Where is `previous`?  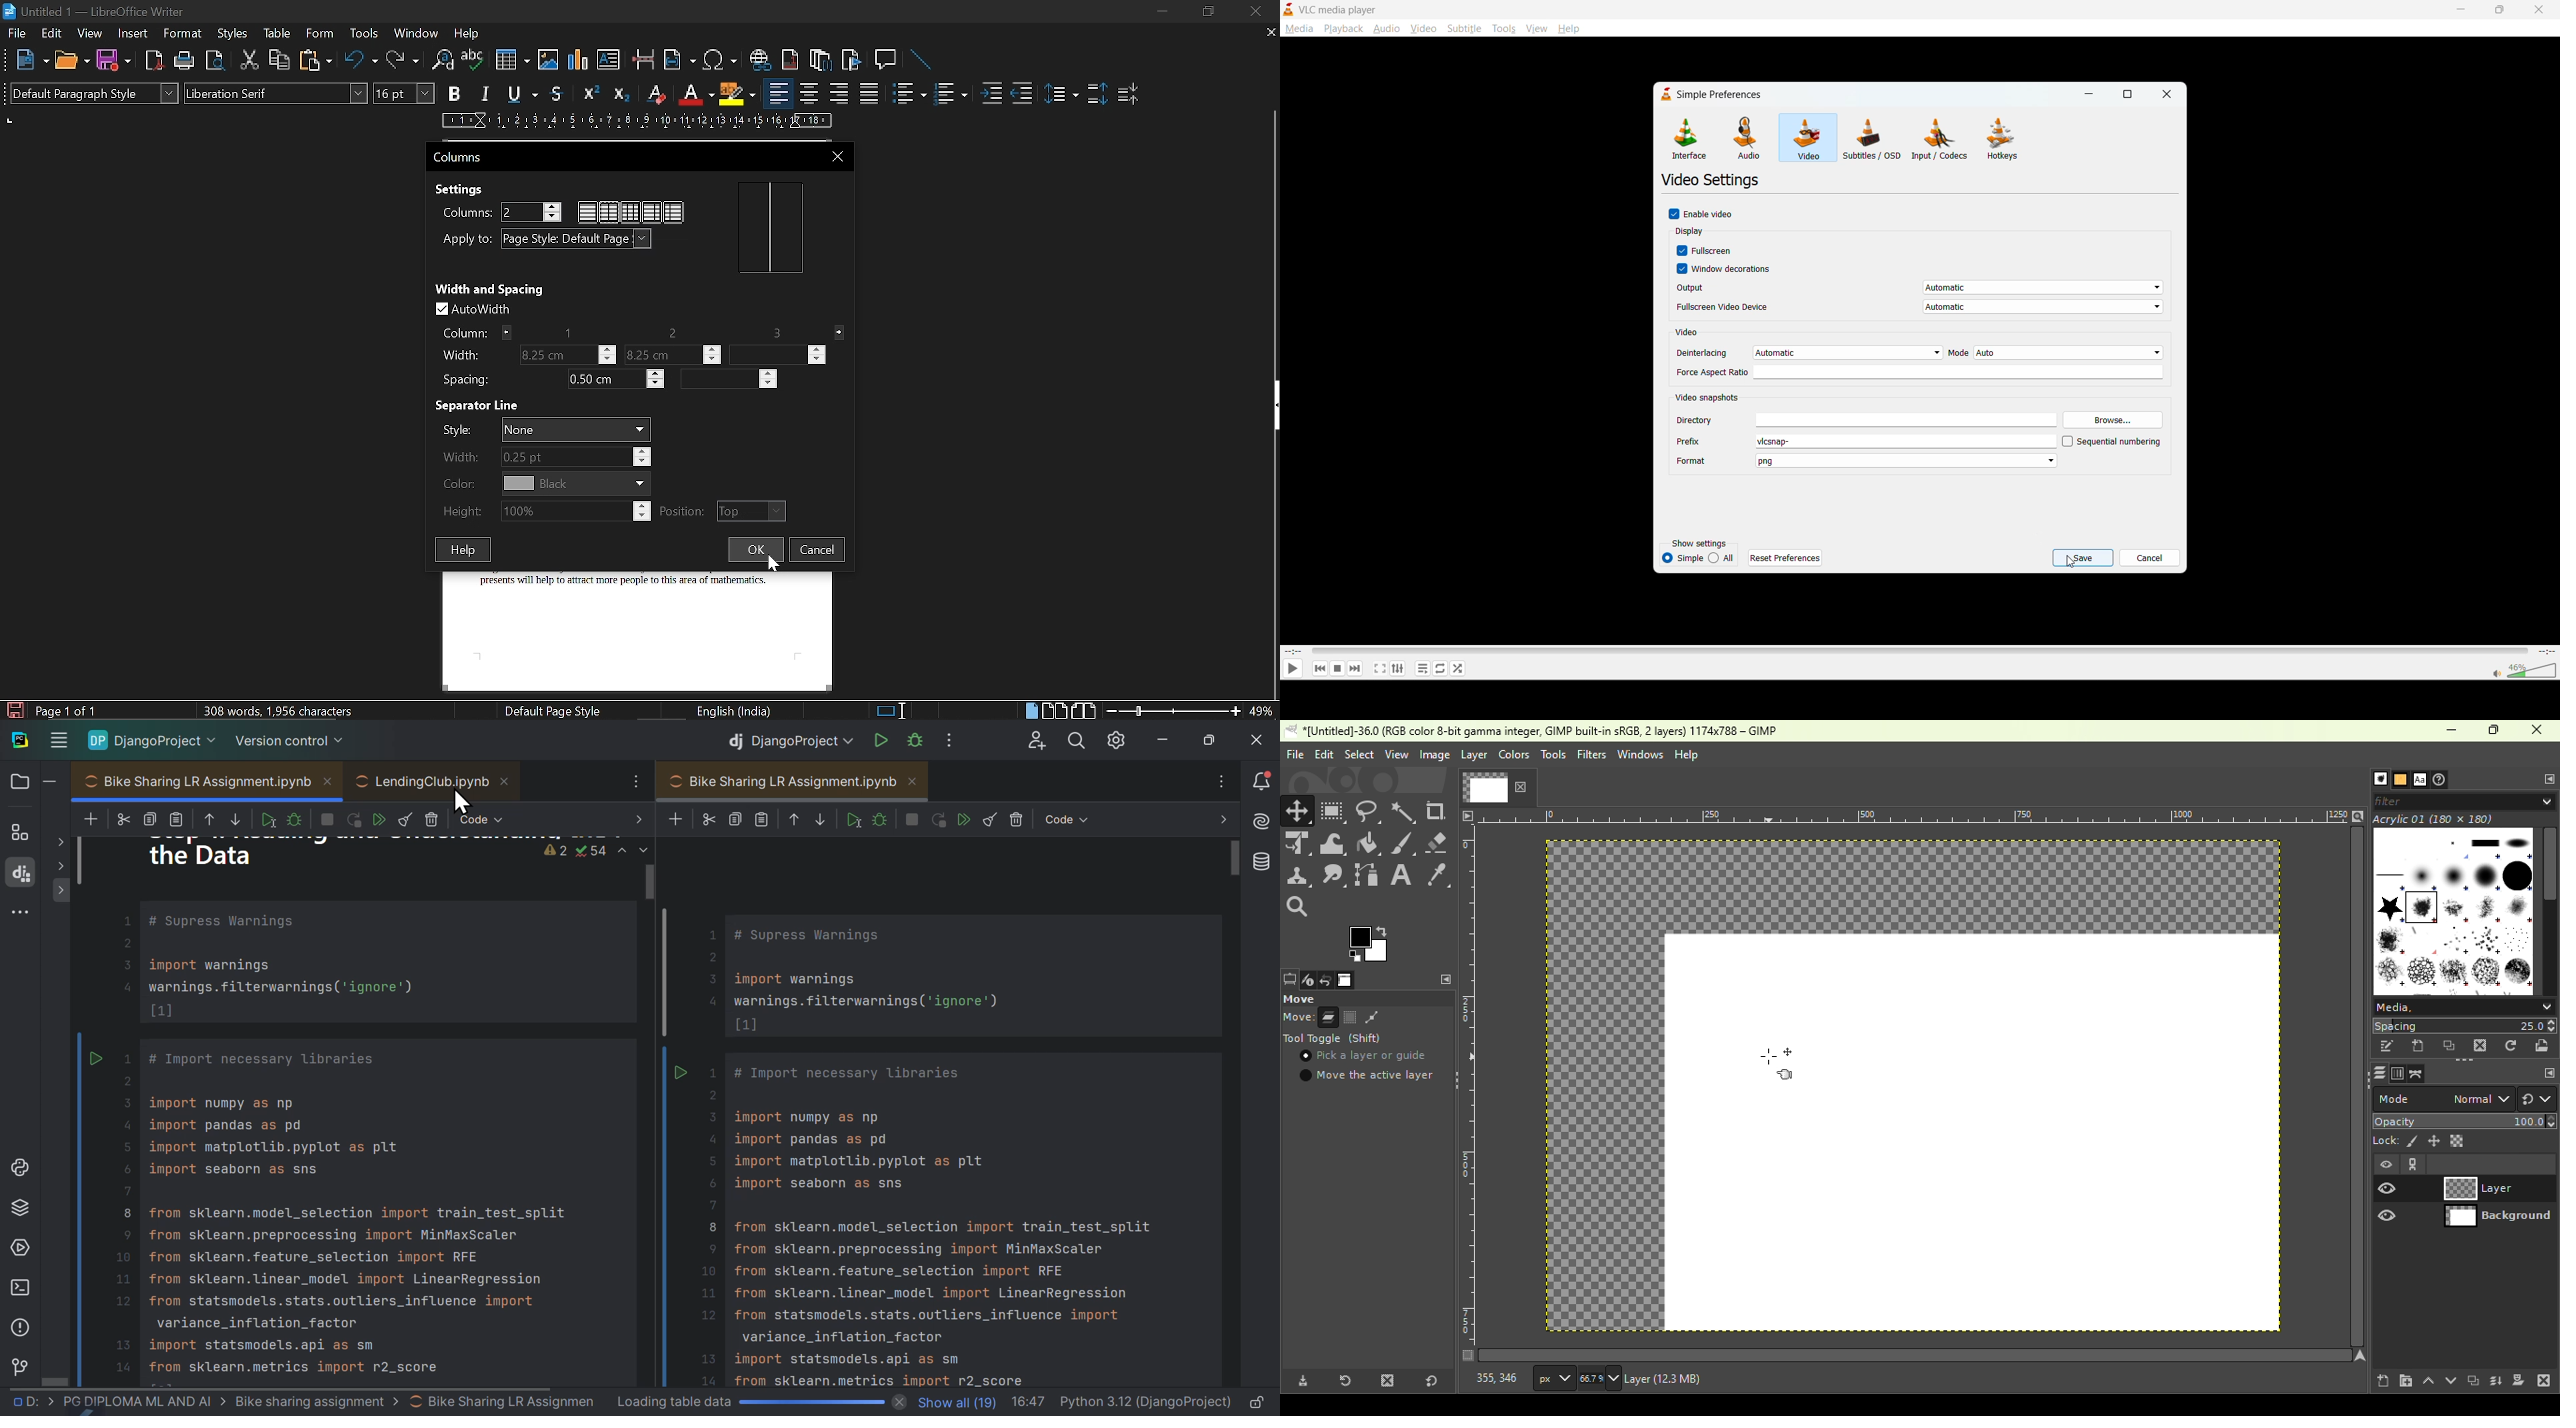 previous is located at coordinates (1319, 669).